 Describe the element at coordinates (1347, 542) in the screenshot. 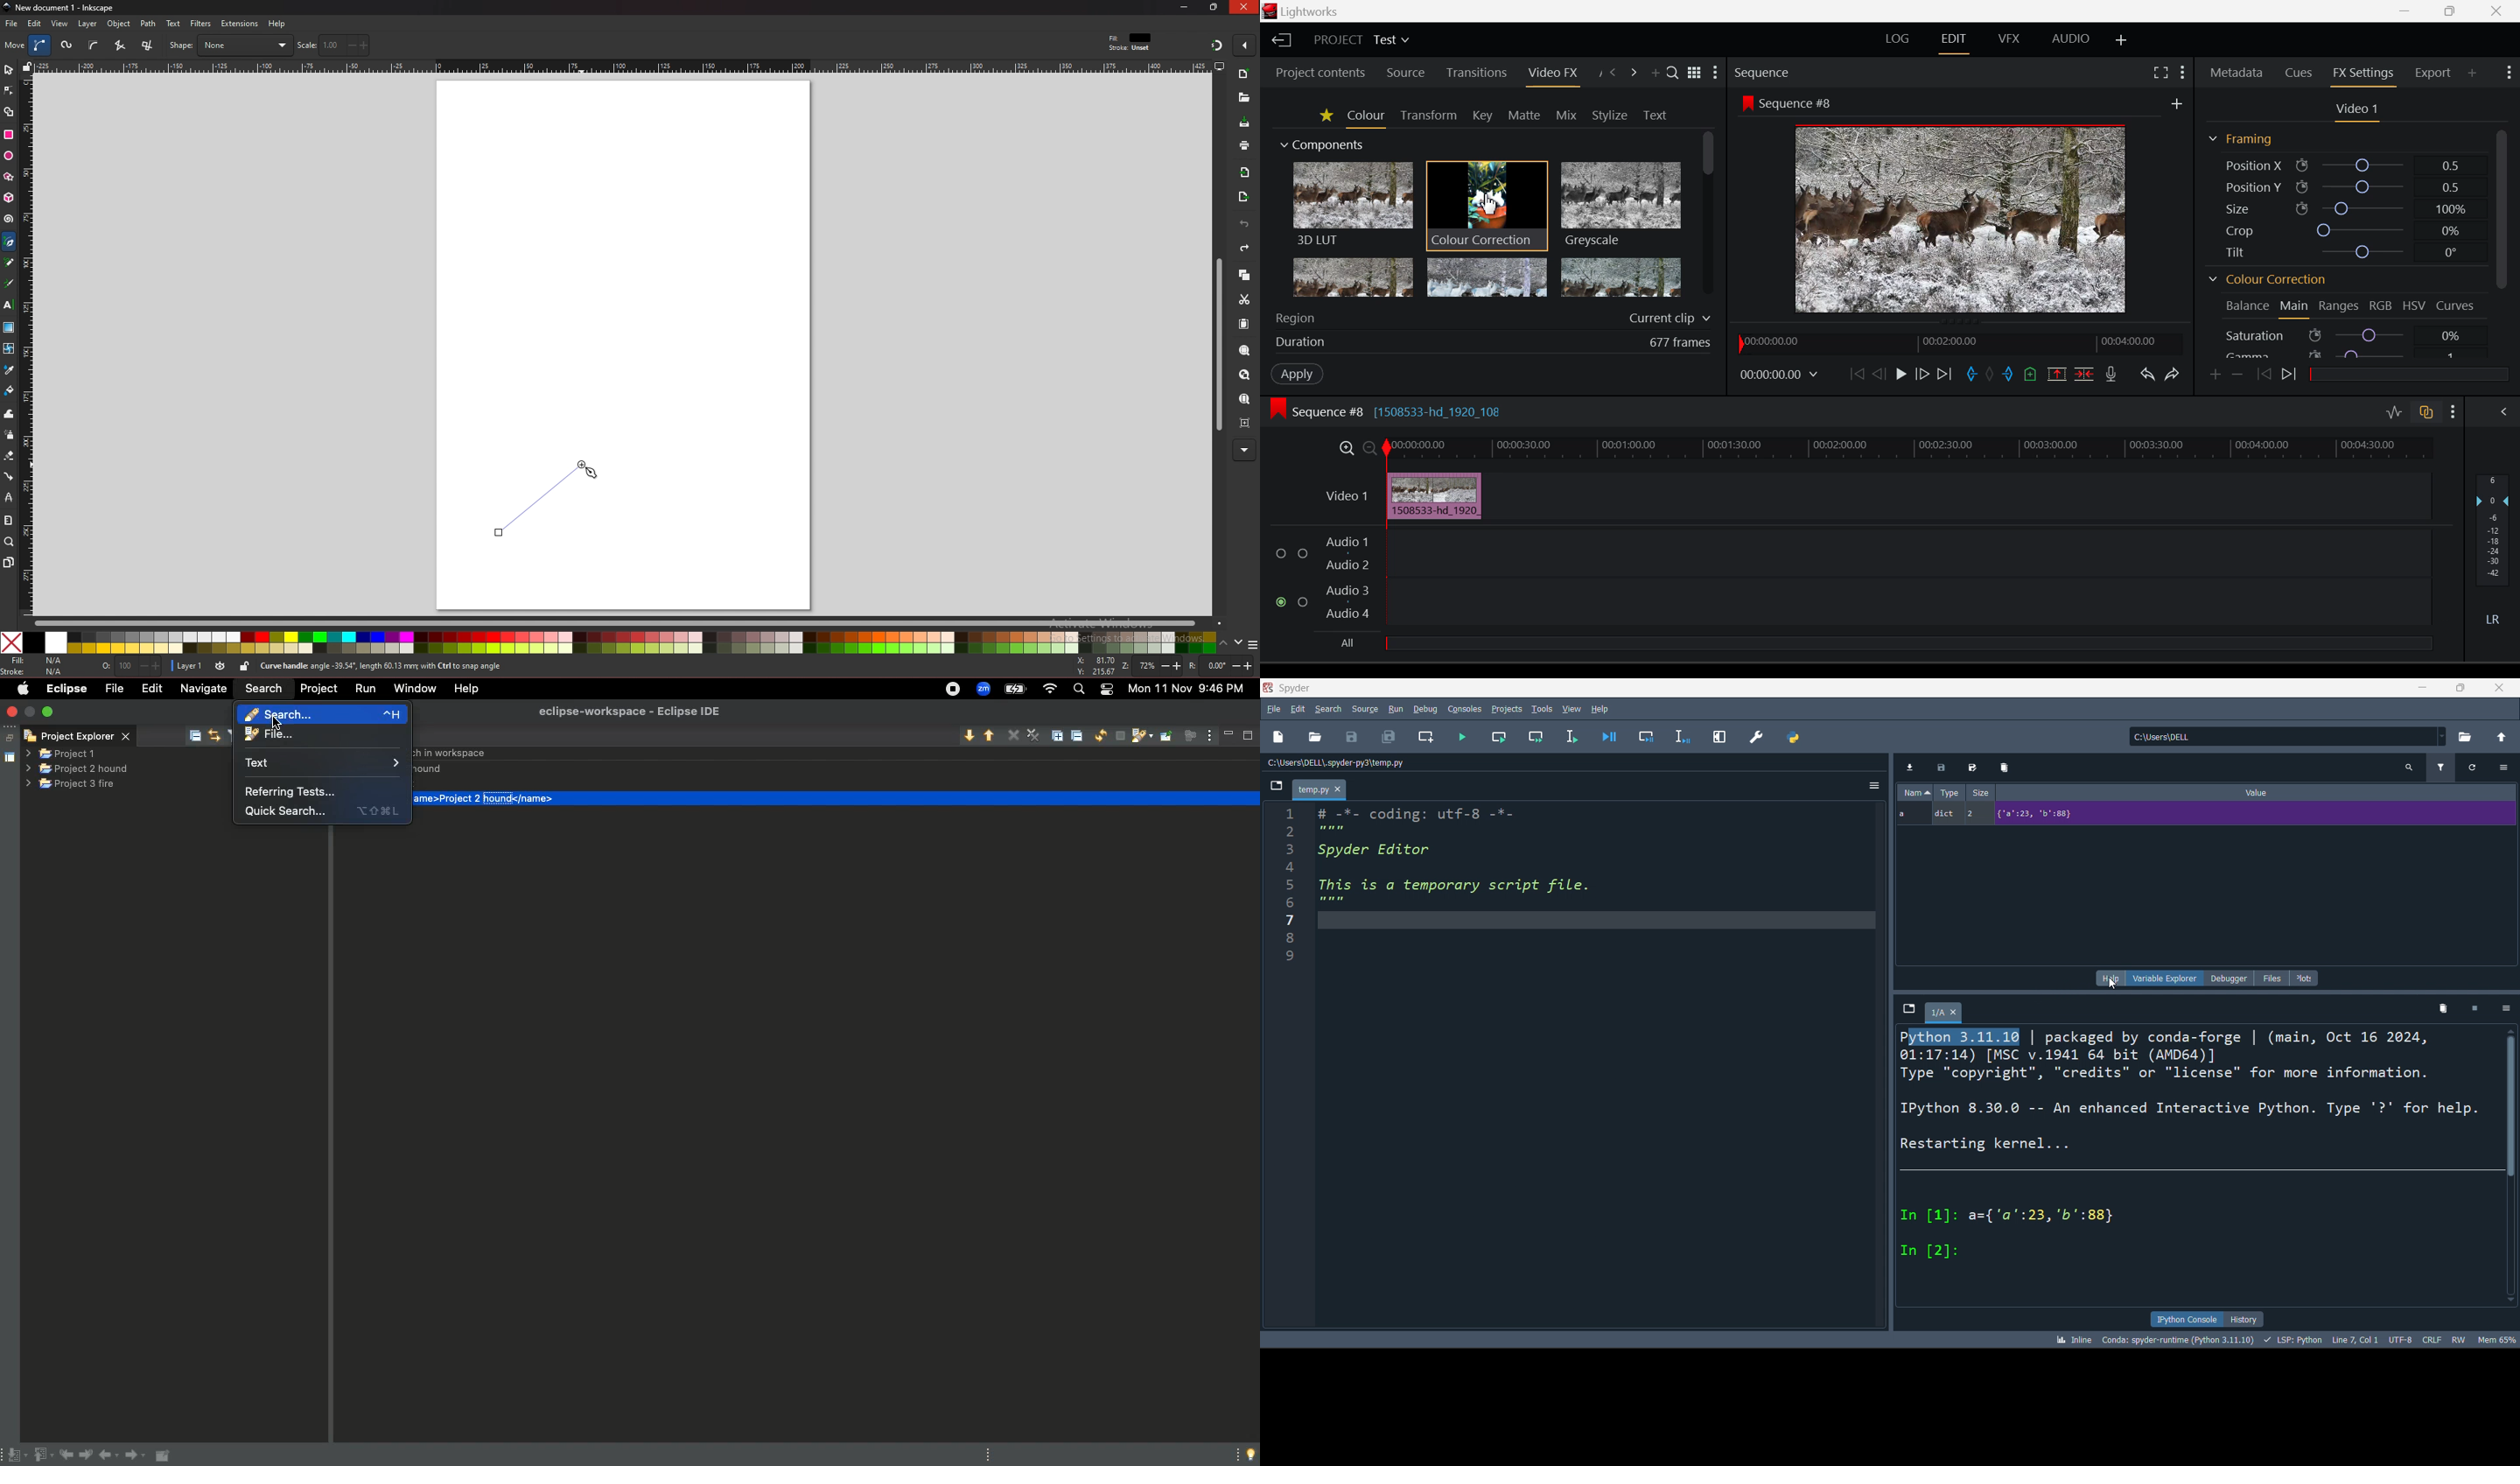

I see `Audio 1` at that location.